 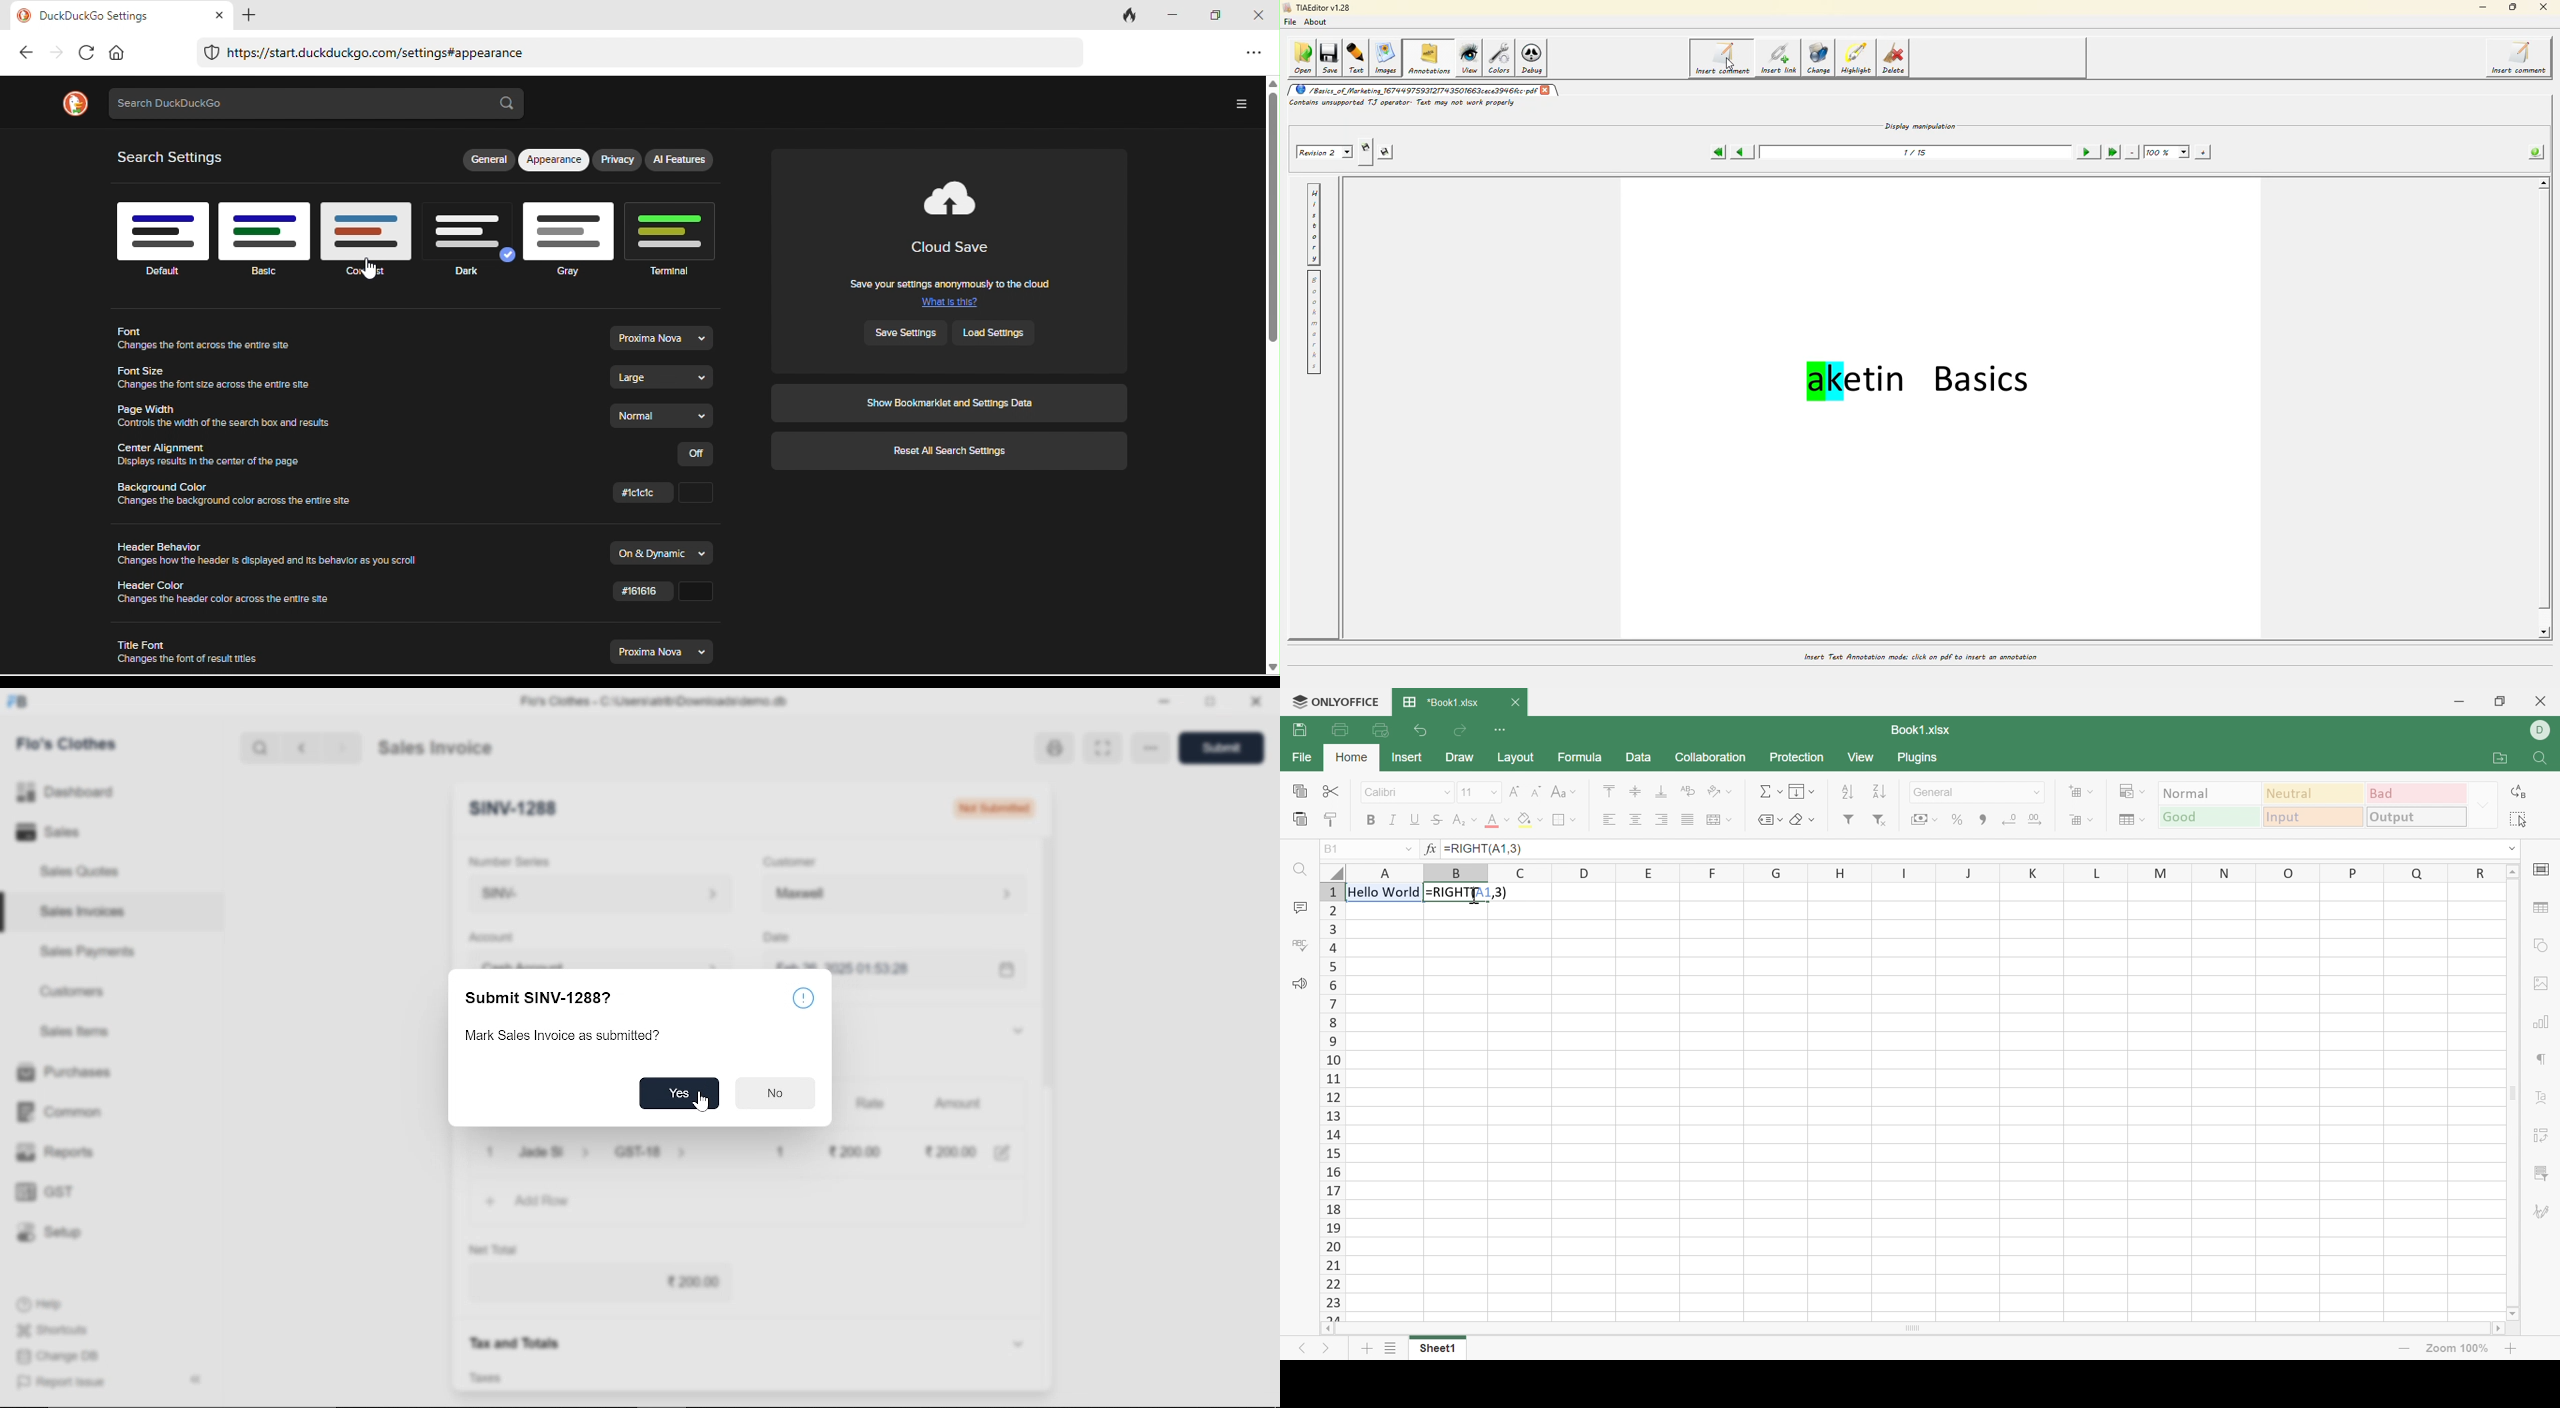 What do you see at coordinates (542, 998) in the screenshot?
I see `Submit SINV-12887` at bounding box center [542, 998].